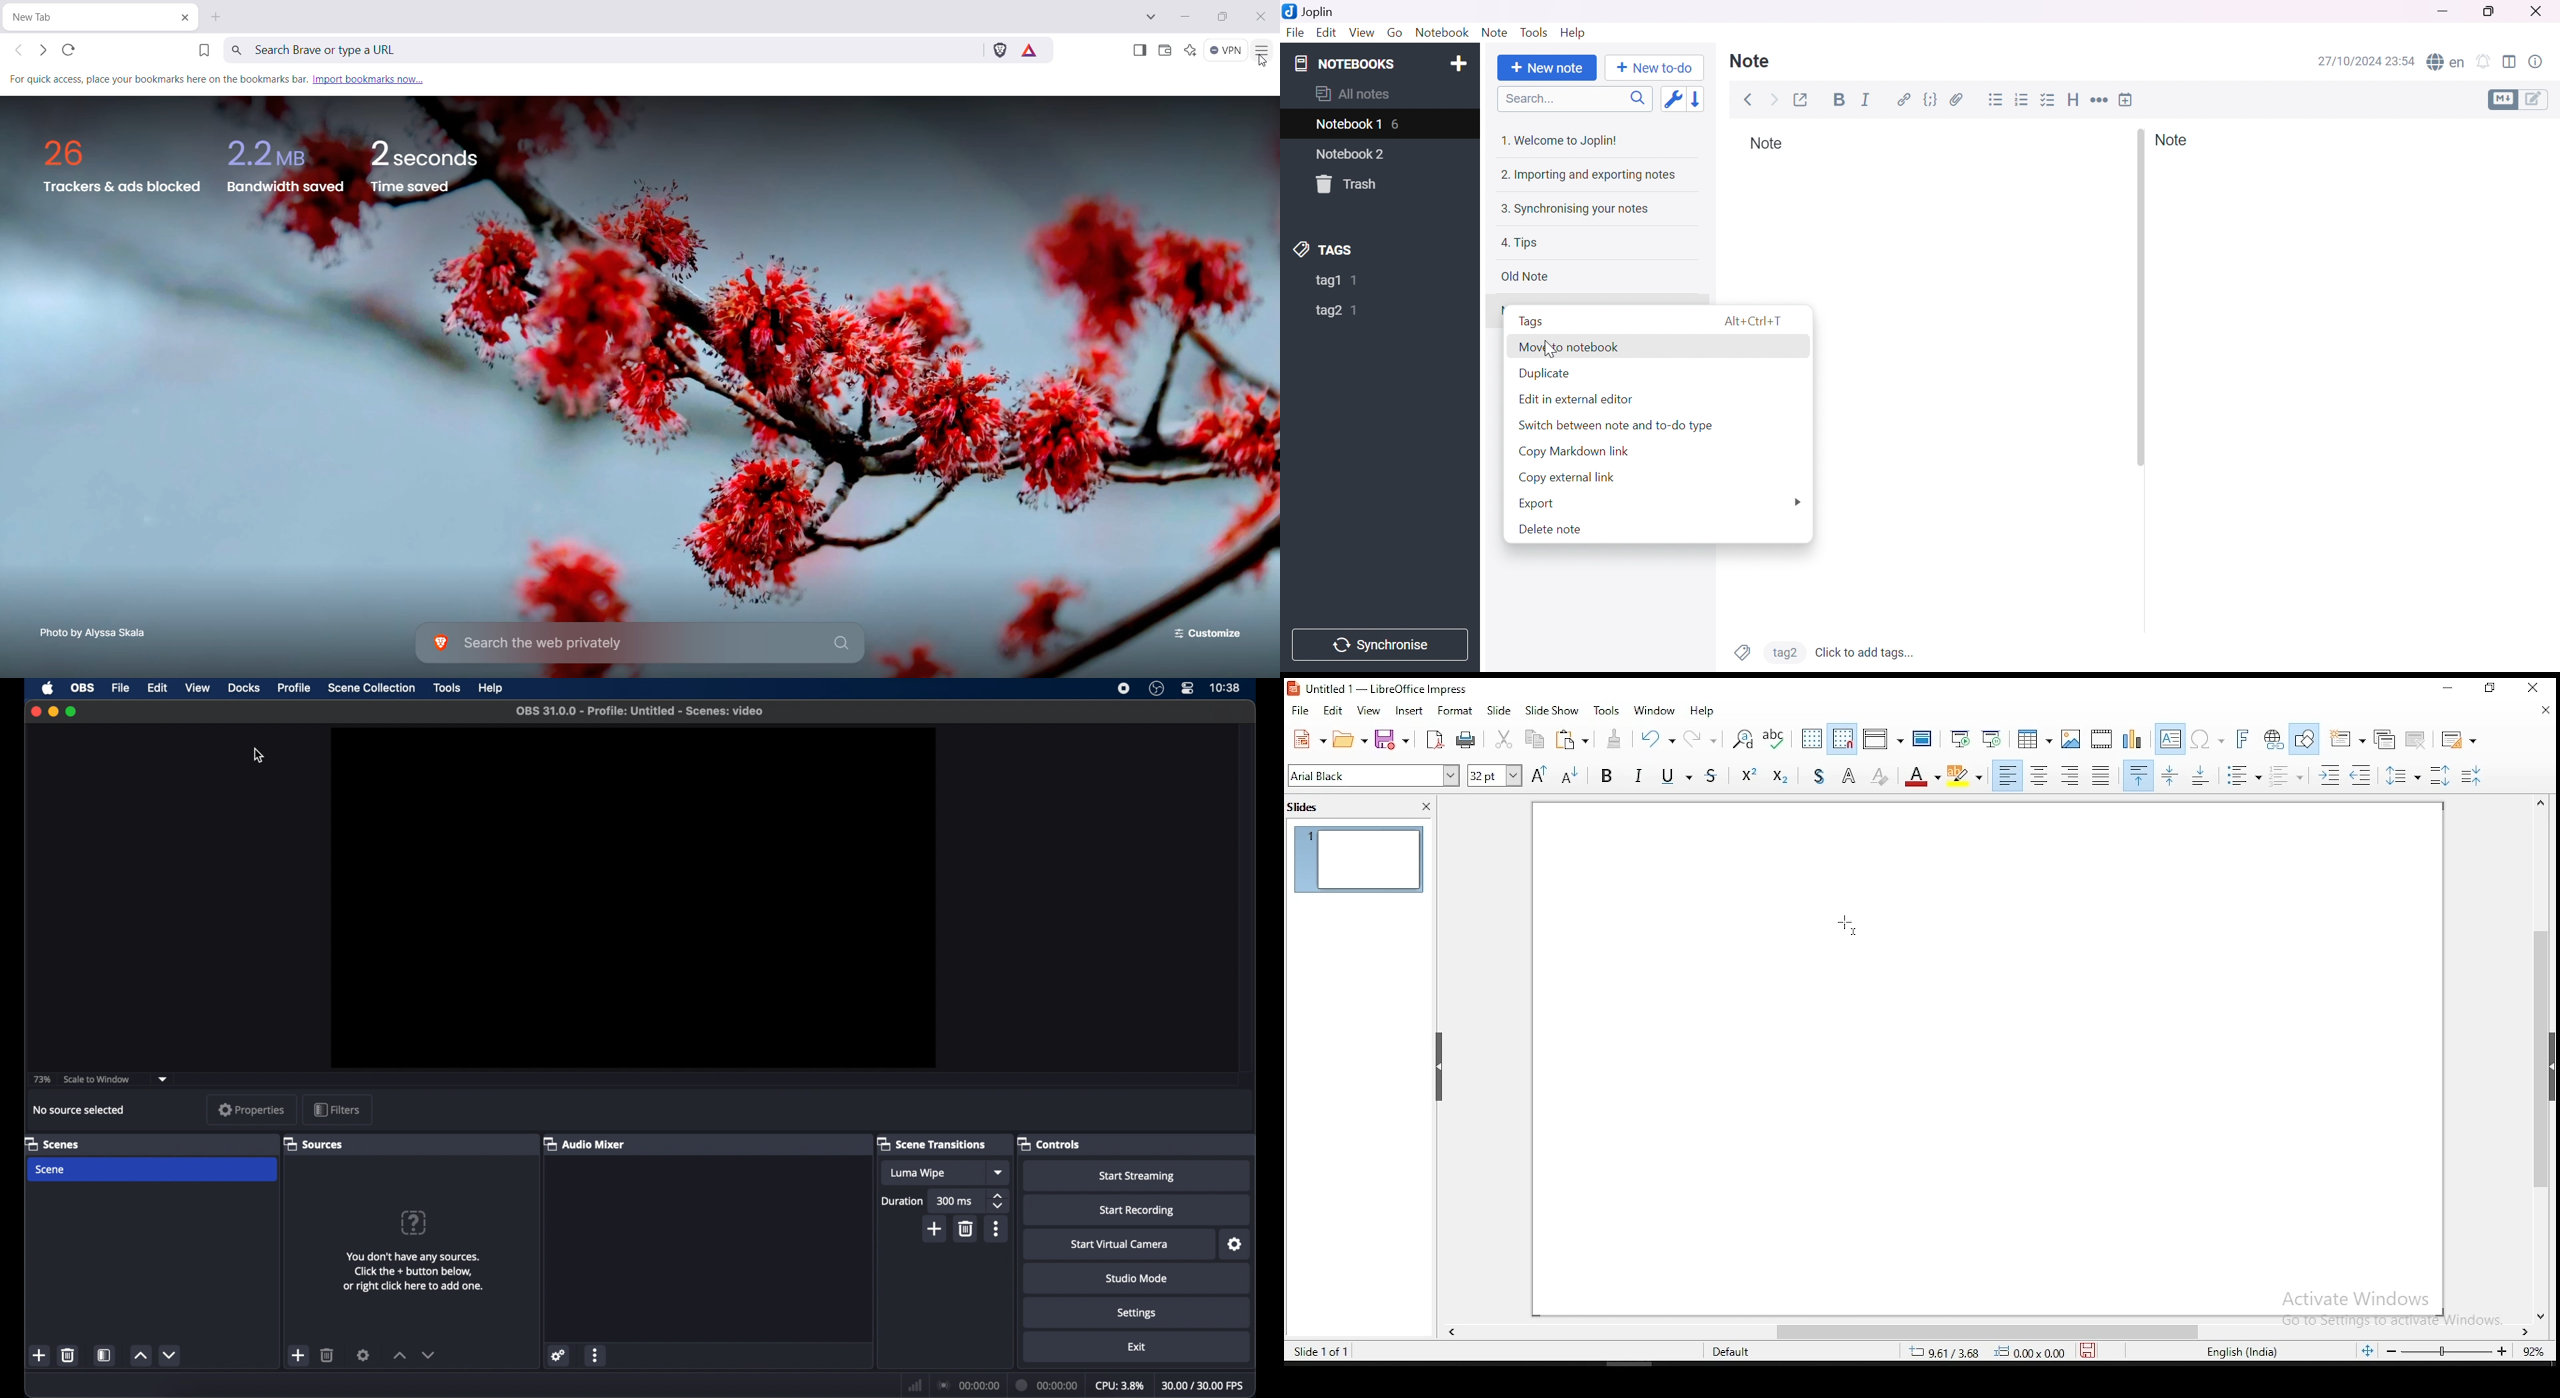  Describe the element at coordinates (1439, 33) in the screenshot. I see `Notebook` at that location.